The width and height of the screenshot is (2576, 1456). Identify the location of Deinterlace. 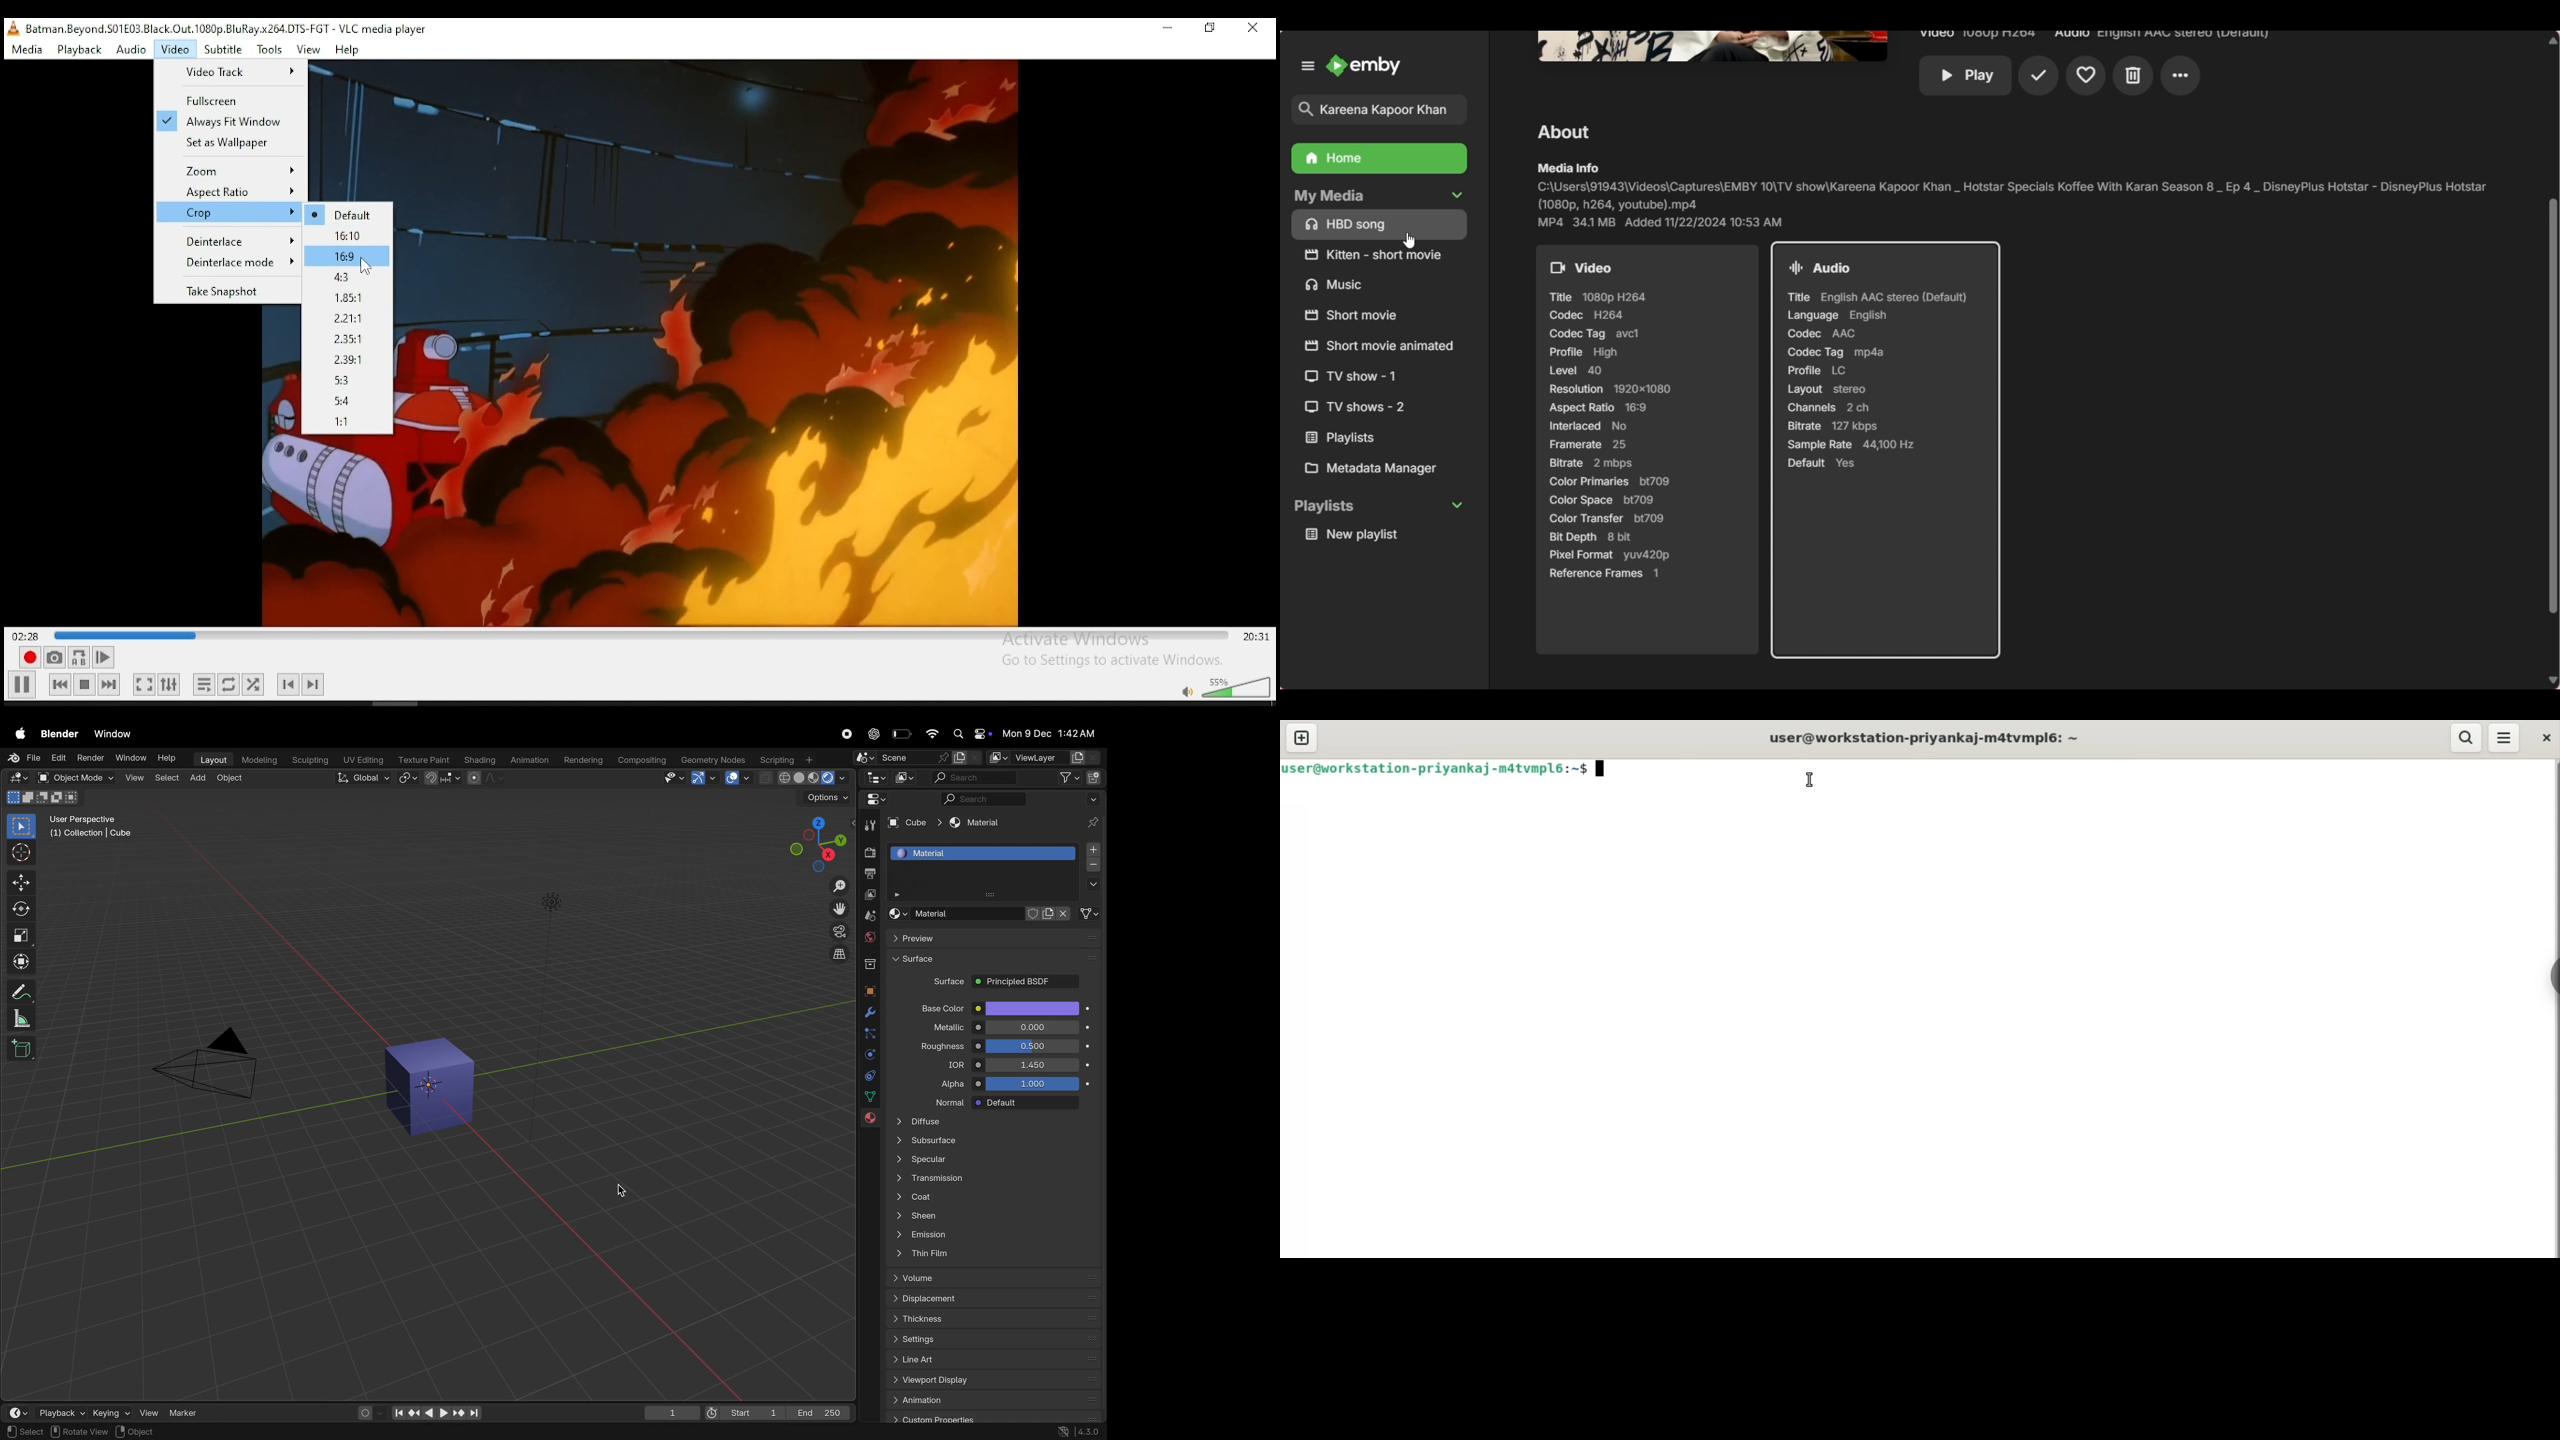
(229, 240).